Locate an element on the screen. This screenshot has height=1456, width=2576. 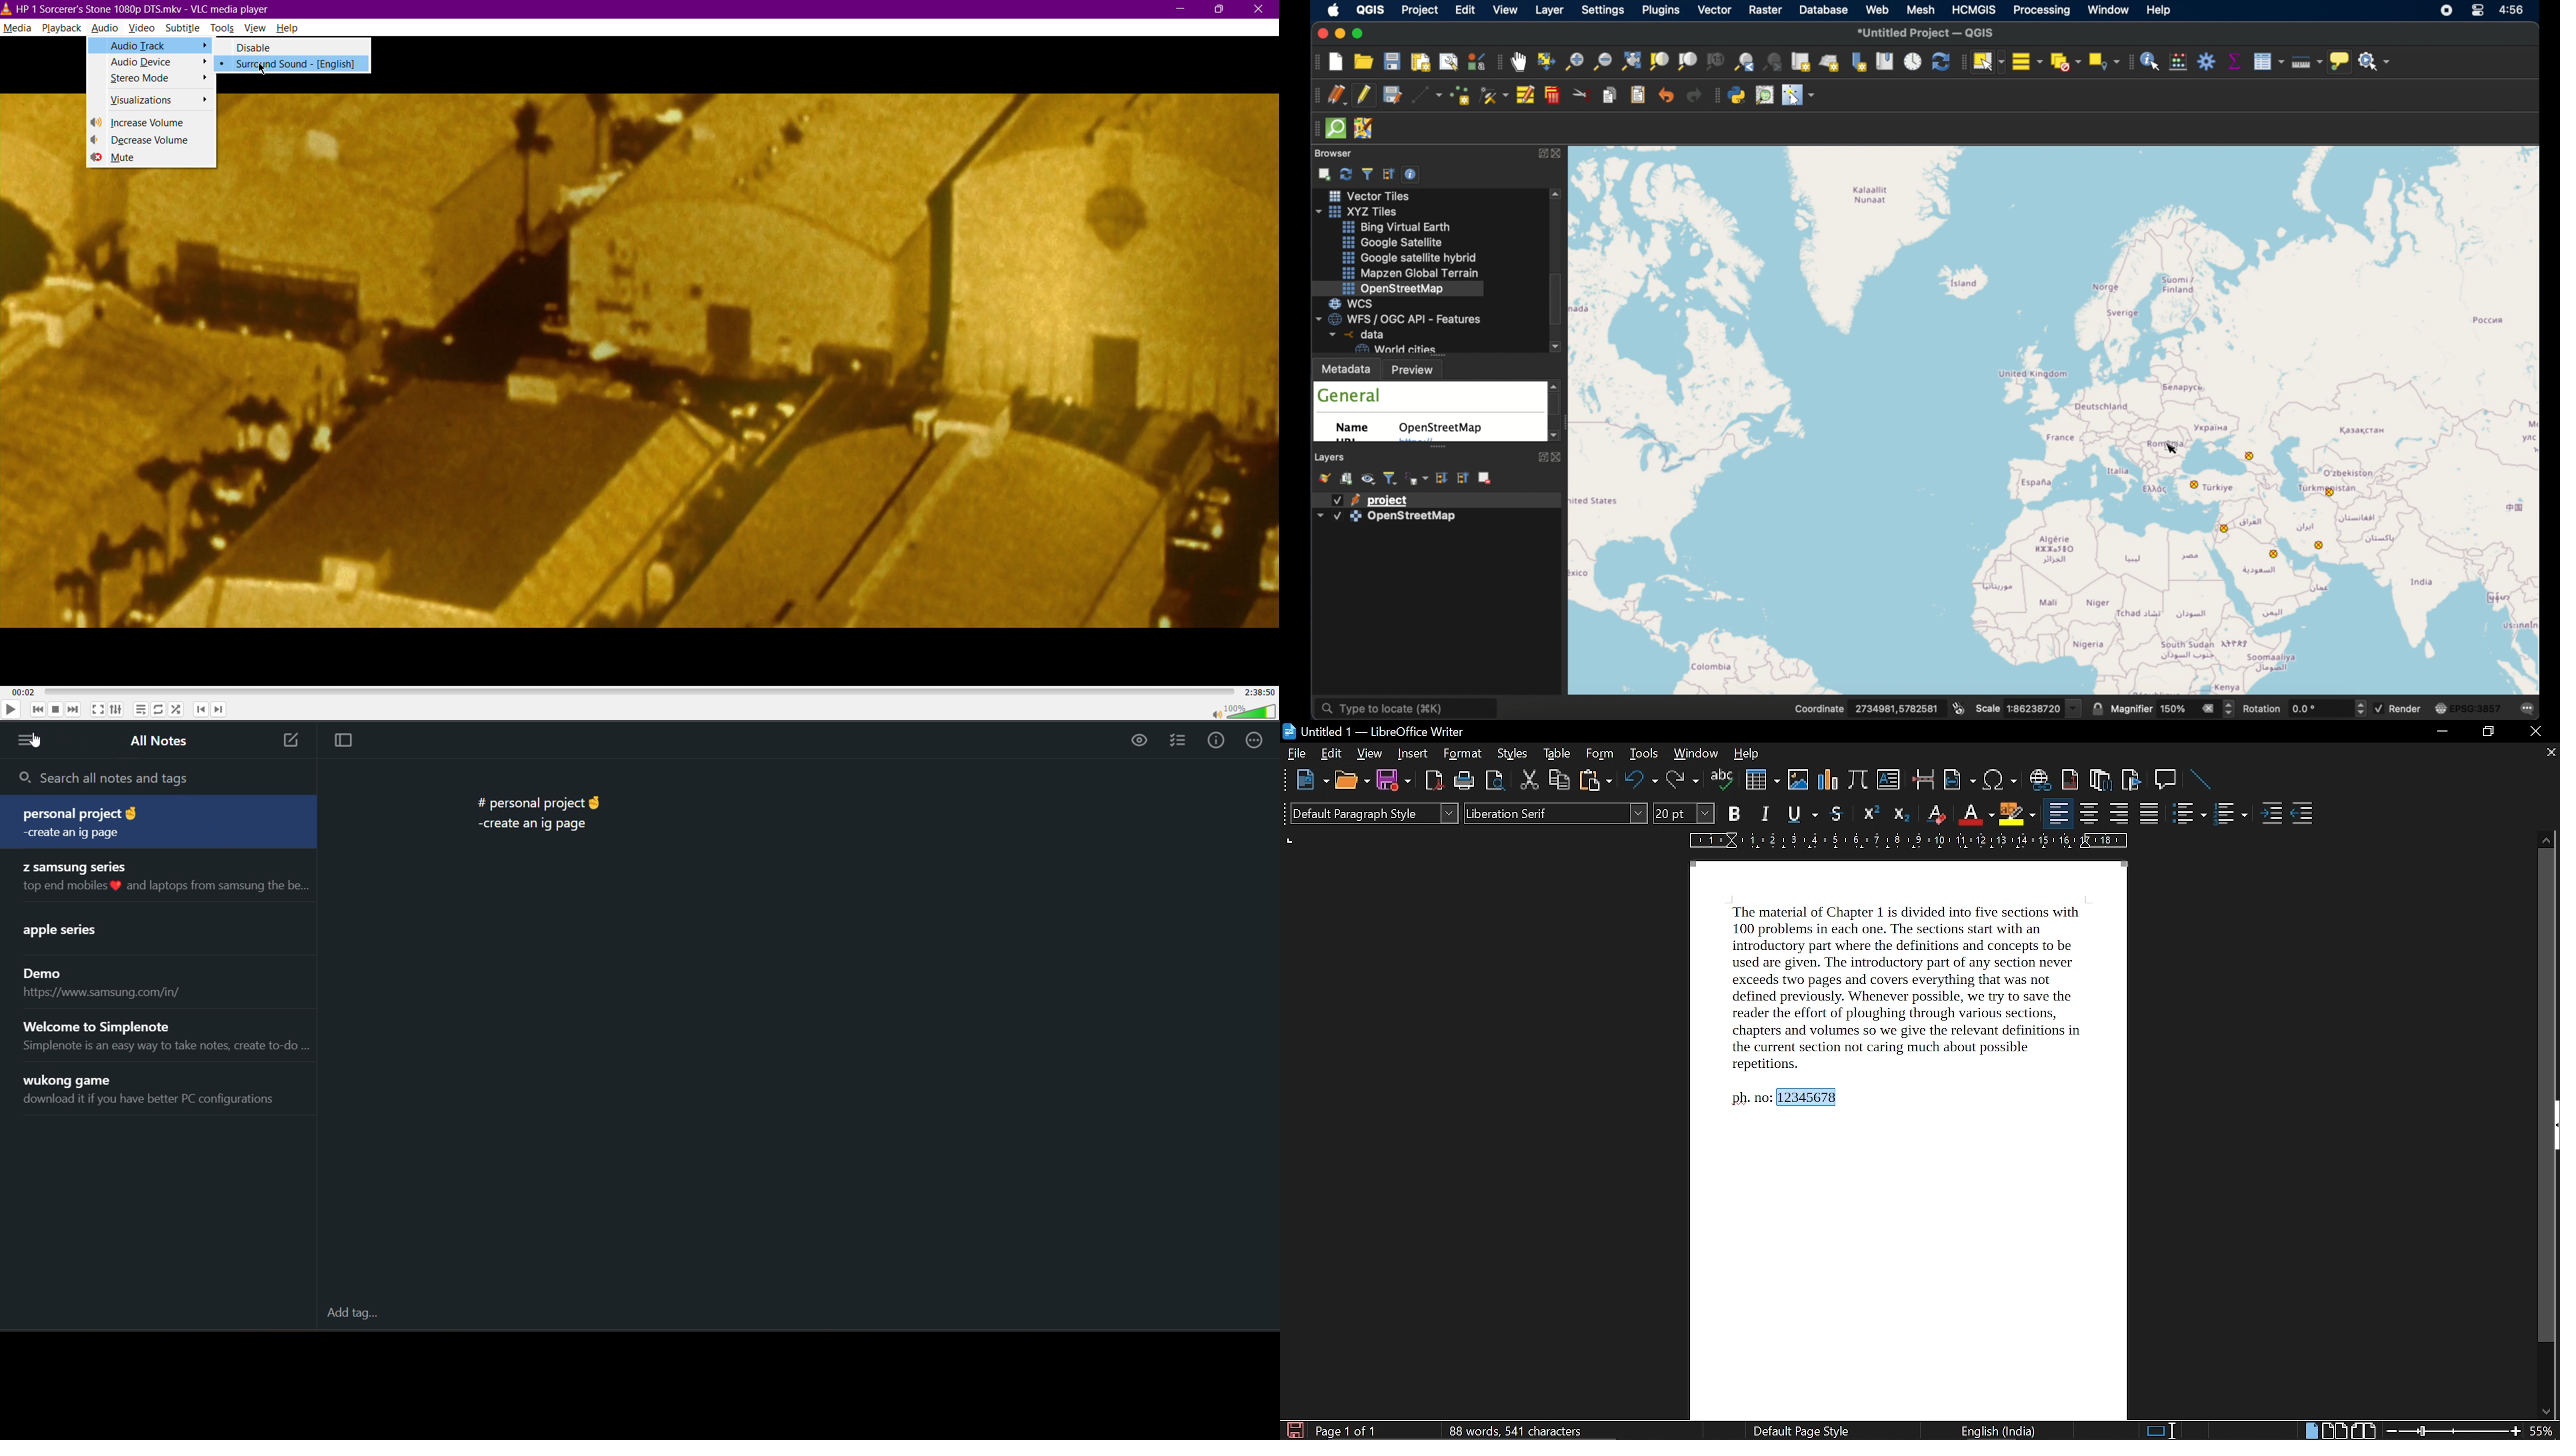
restore down is located at coordinates (2487, 732).